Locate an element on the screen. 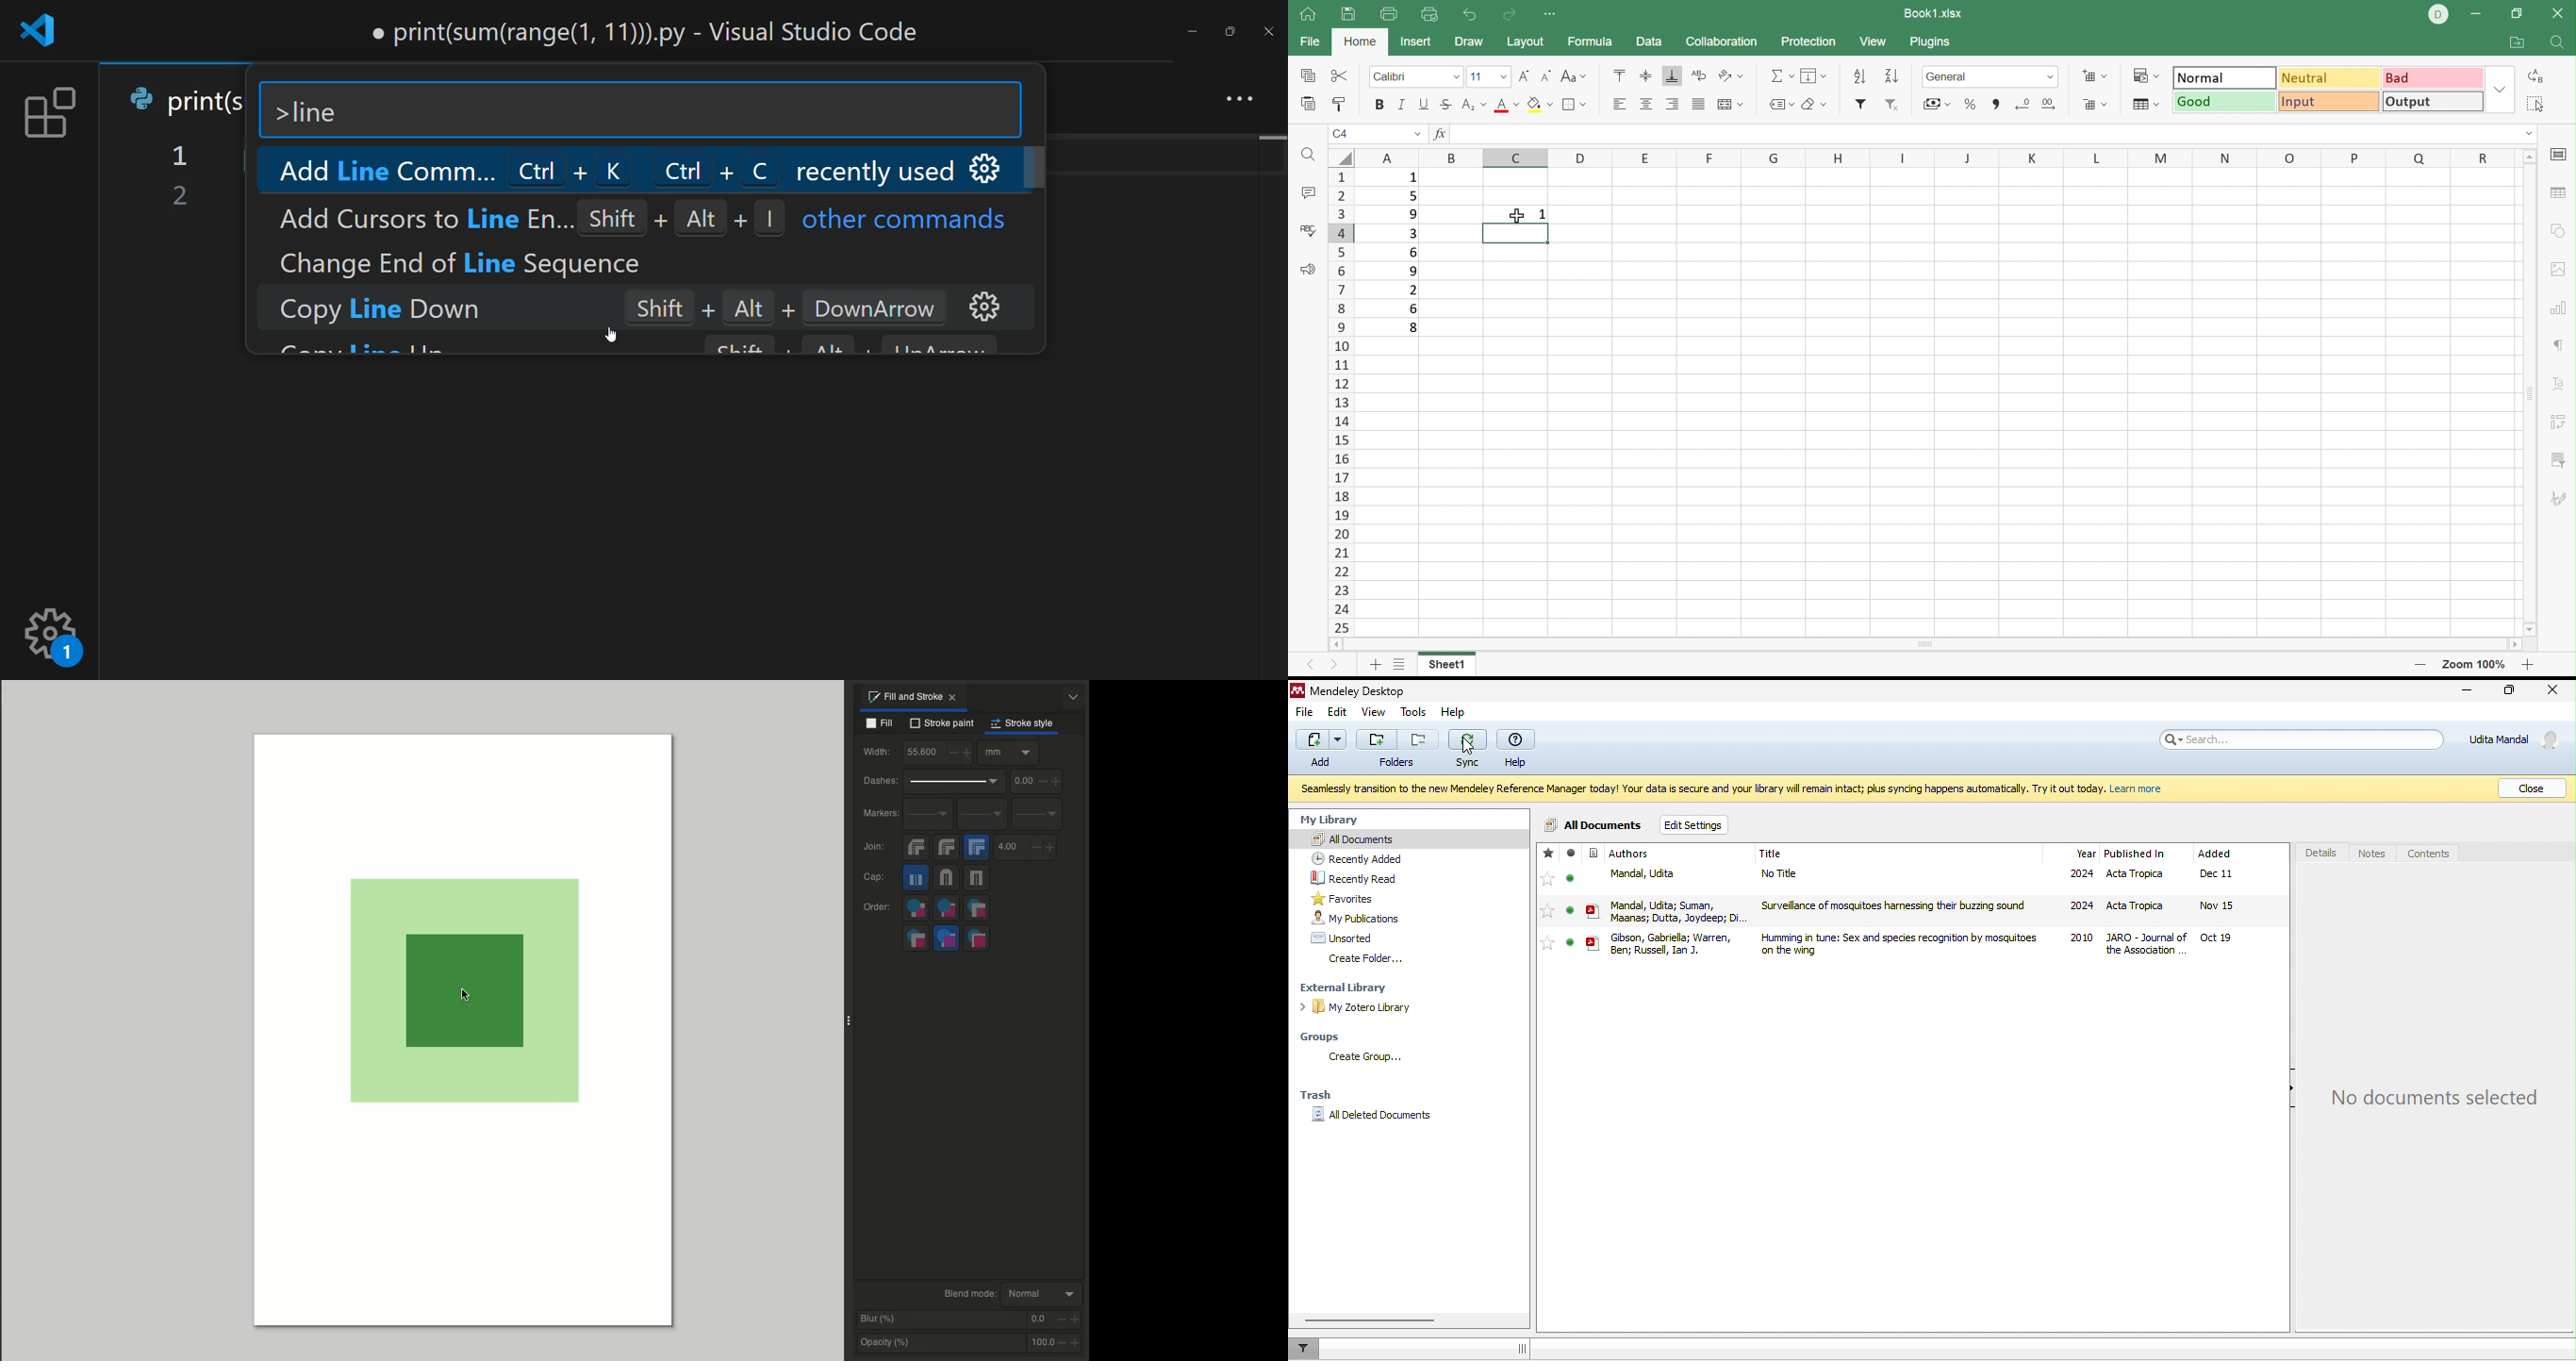 The height and width of the screenshot is (1372, 2576). account is located at coordinates (2518, 739).